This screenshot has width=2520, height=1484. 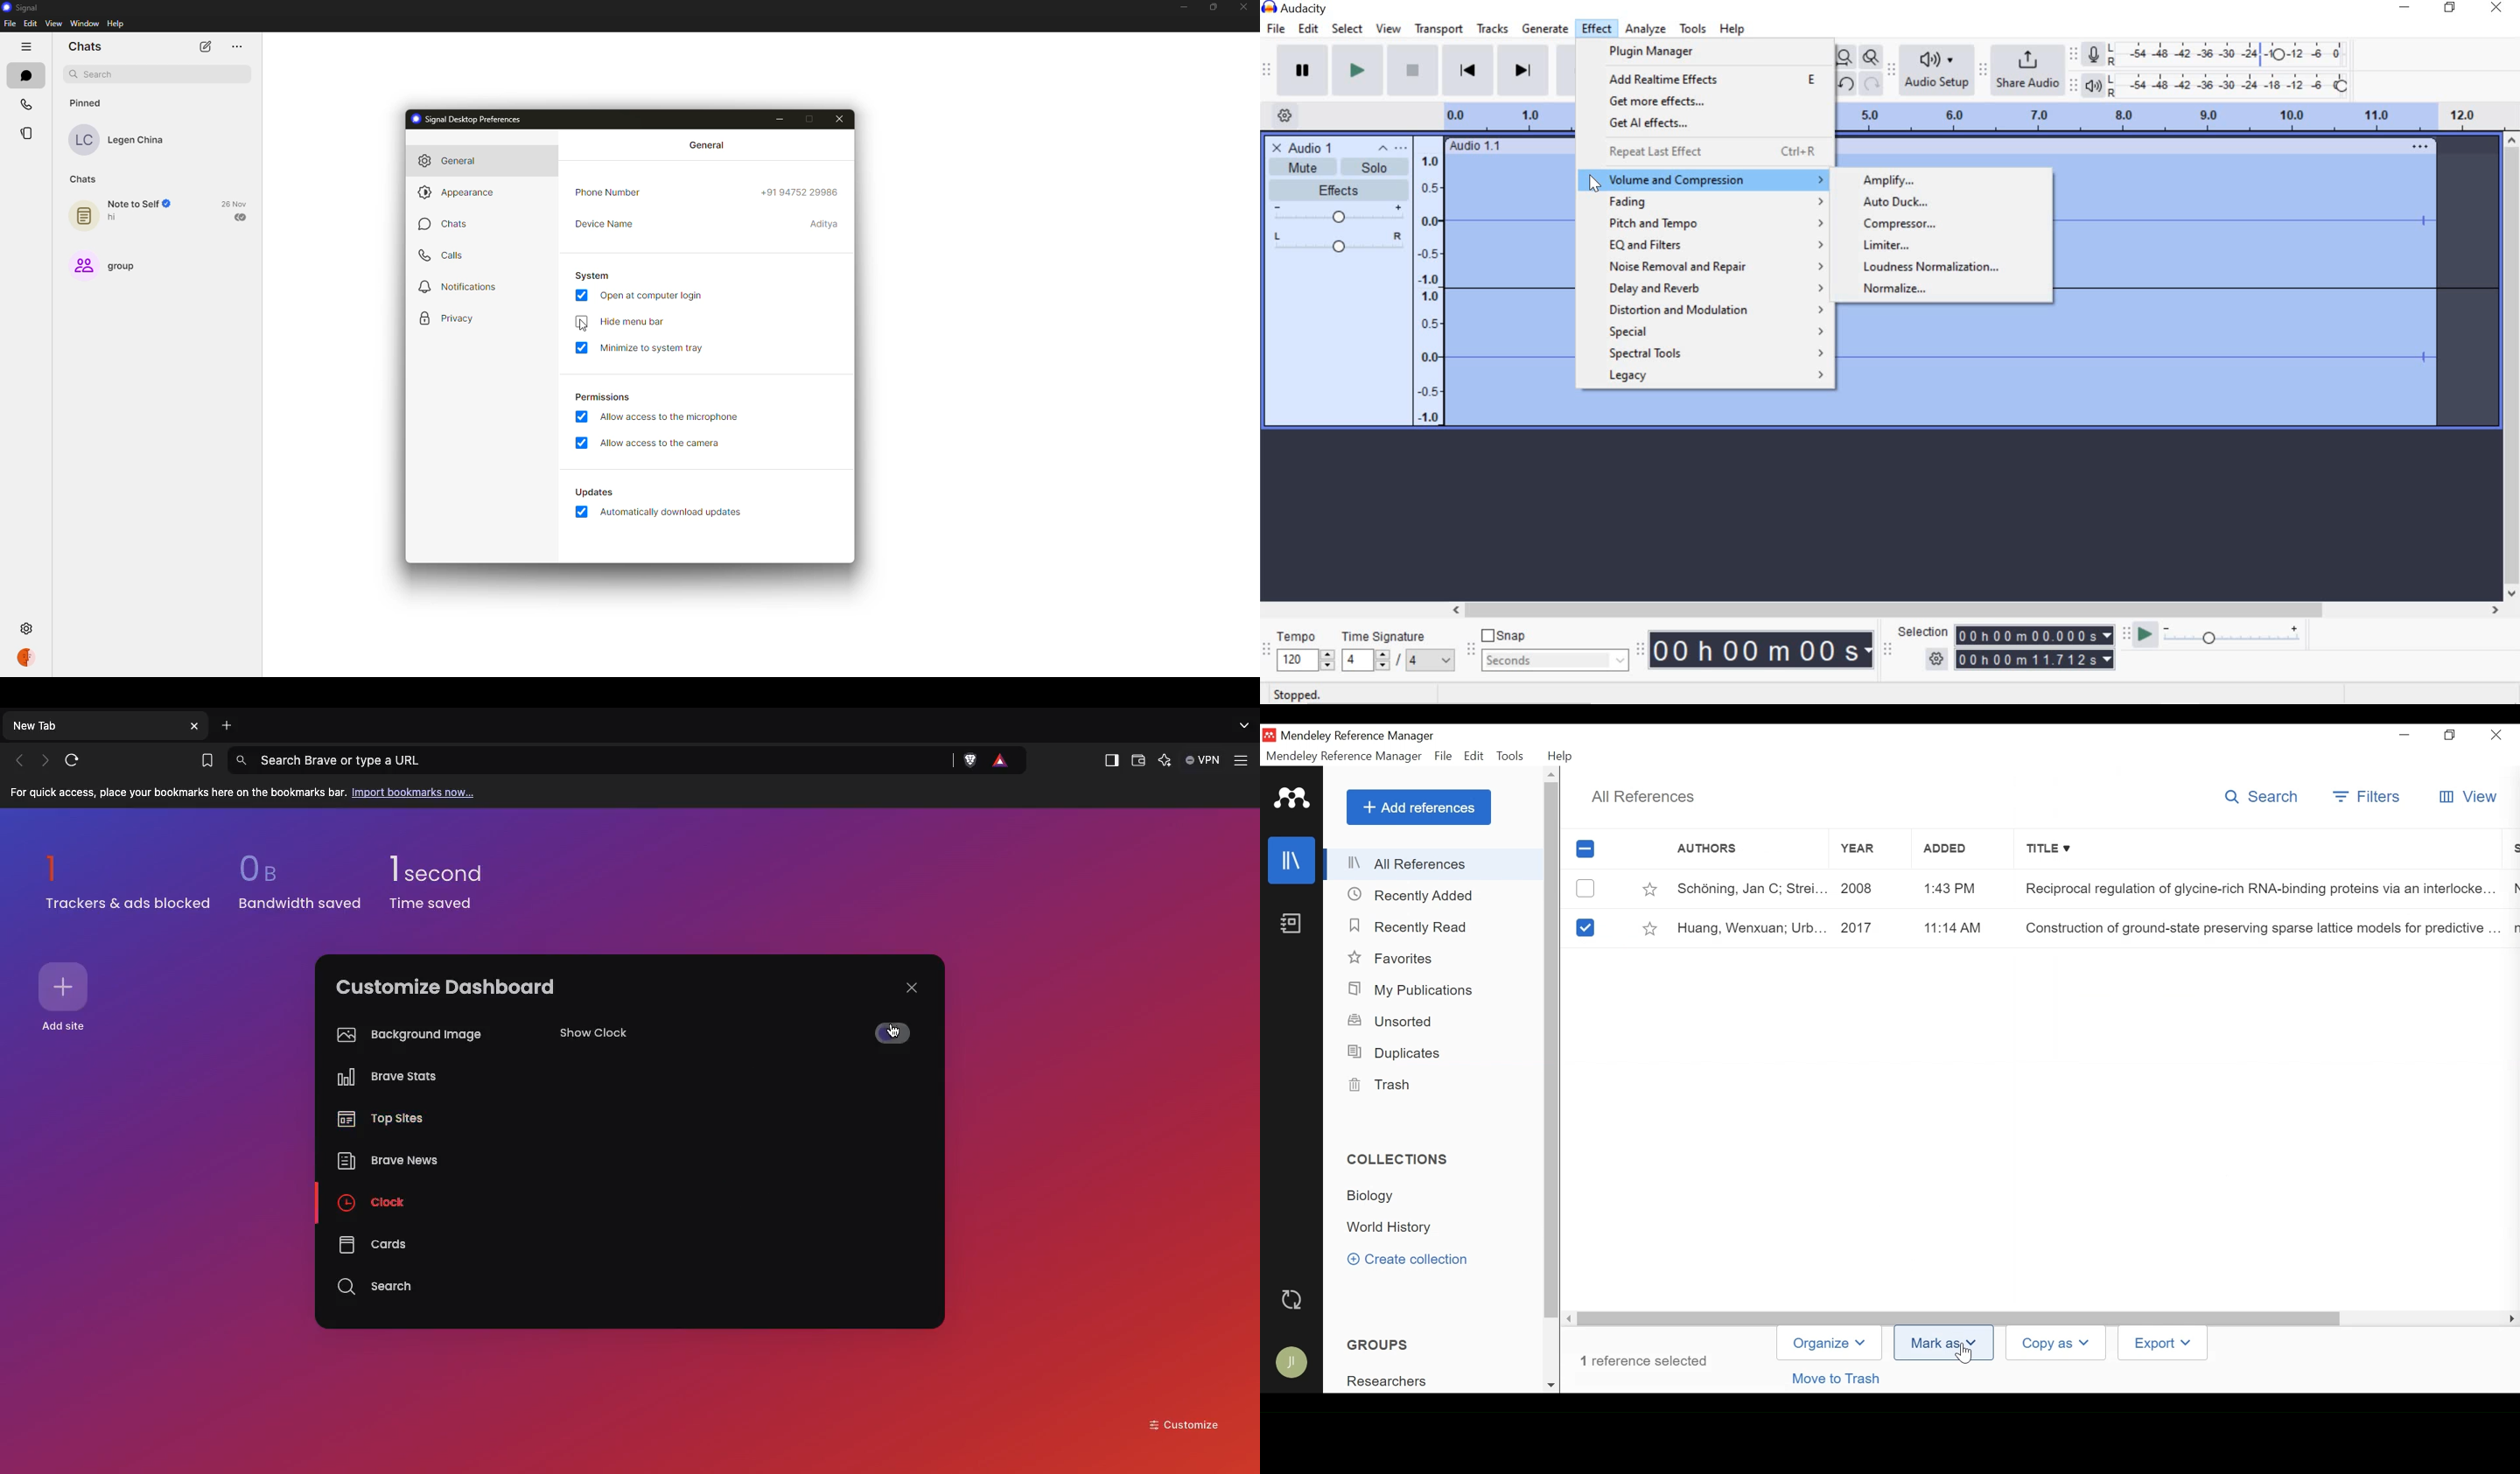 I want to click on Stop, so click(x=1411, y=72).